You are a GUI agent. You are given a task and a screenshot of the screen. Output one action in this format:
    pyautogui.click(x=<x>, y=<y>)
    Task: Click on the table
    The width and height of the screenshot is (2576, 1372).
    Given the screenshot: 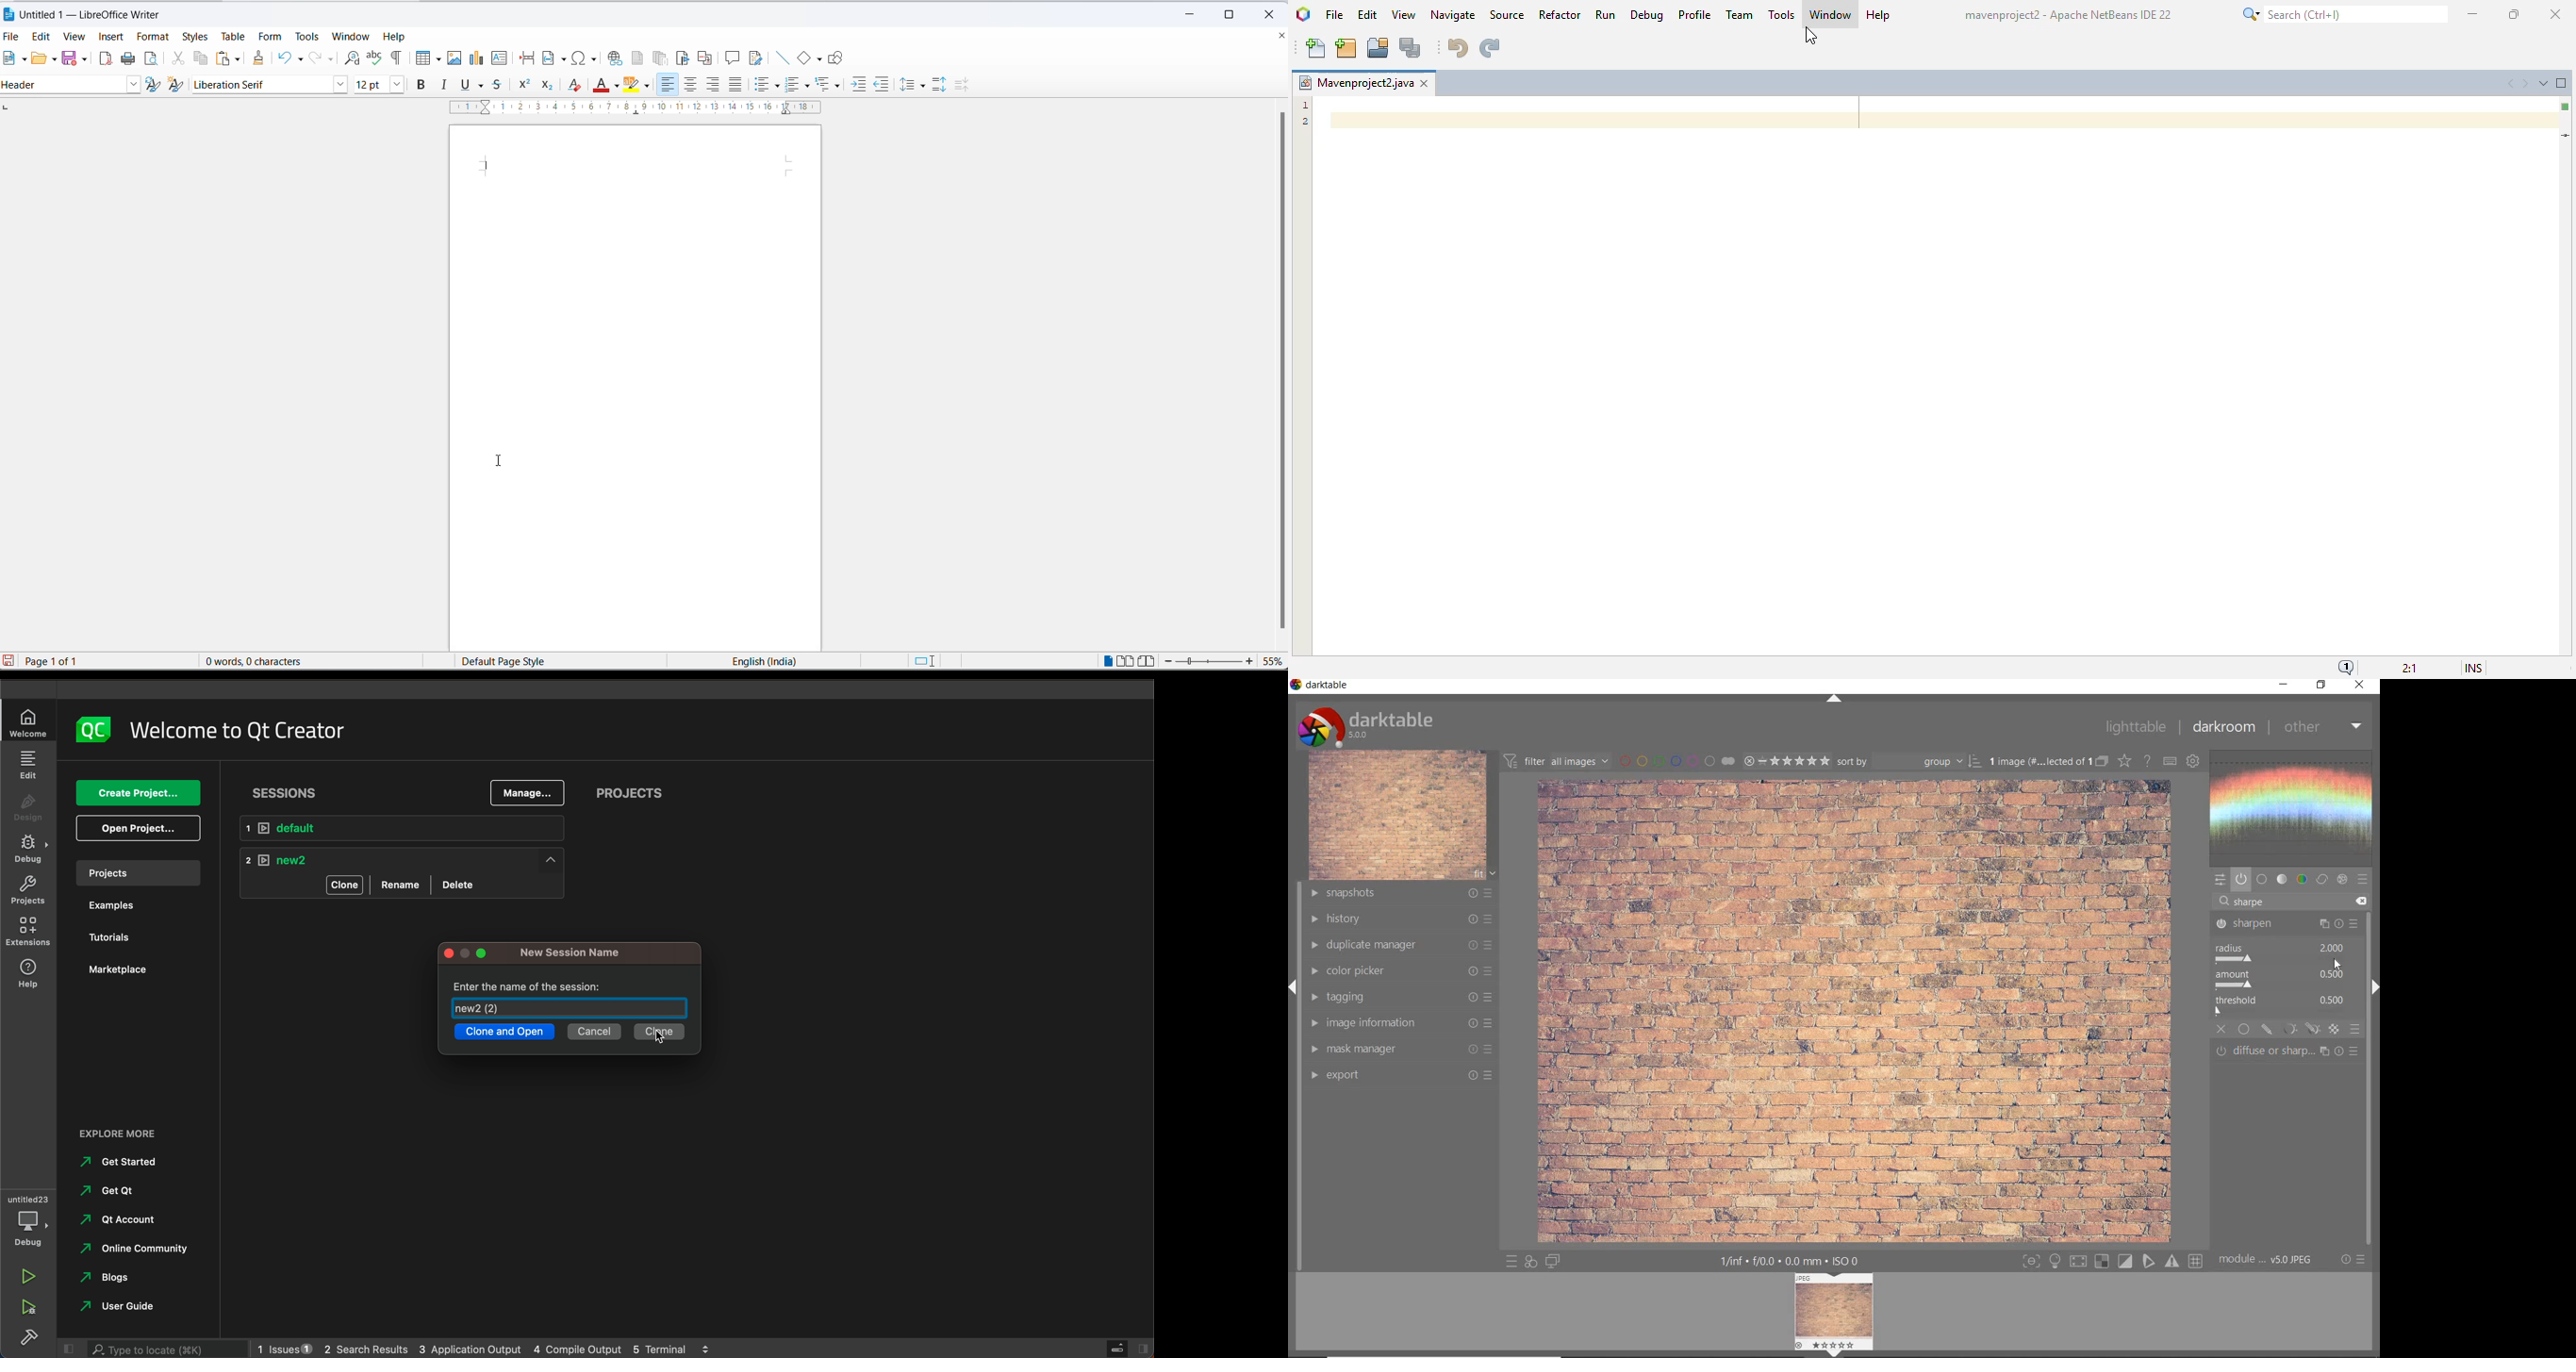 What is the action you would take?
    pyautogui.click(x=236, y=35)
    